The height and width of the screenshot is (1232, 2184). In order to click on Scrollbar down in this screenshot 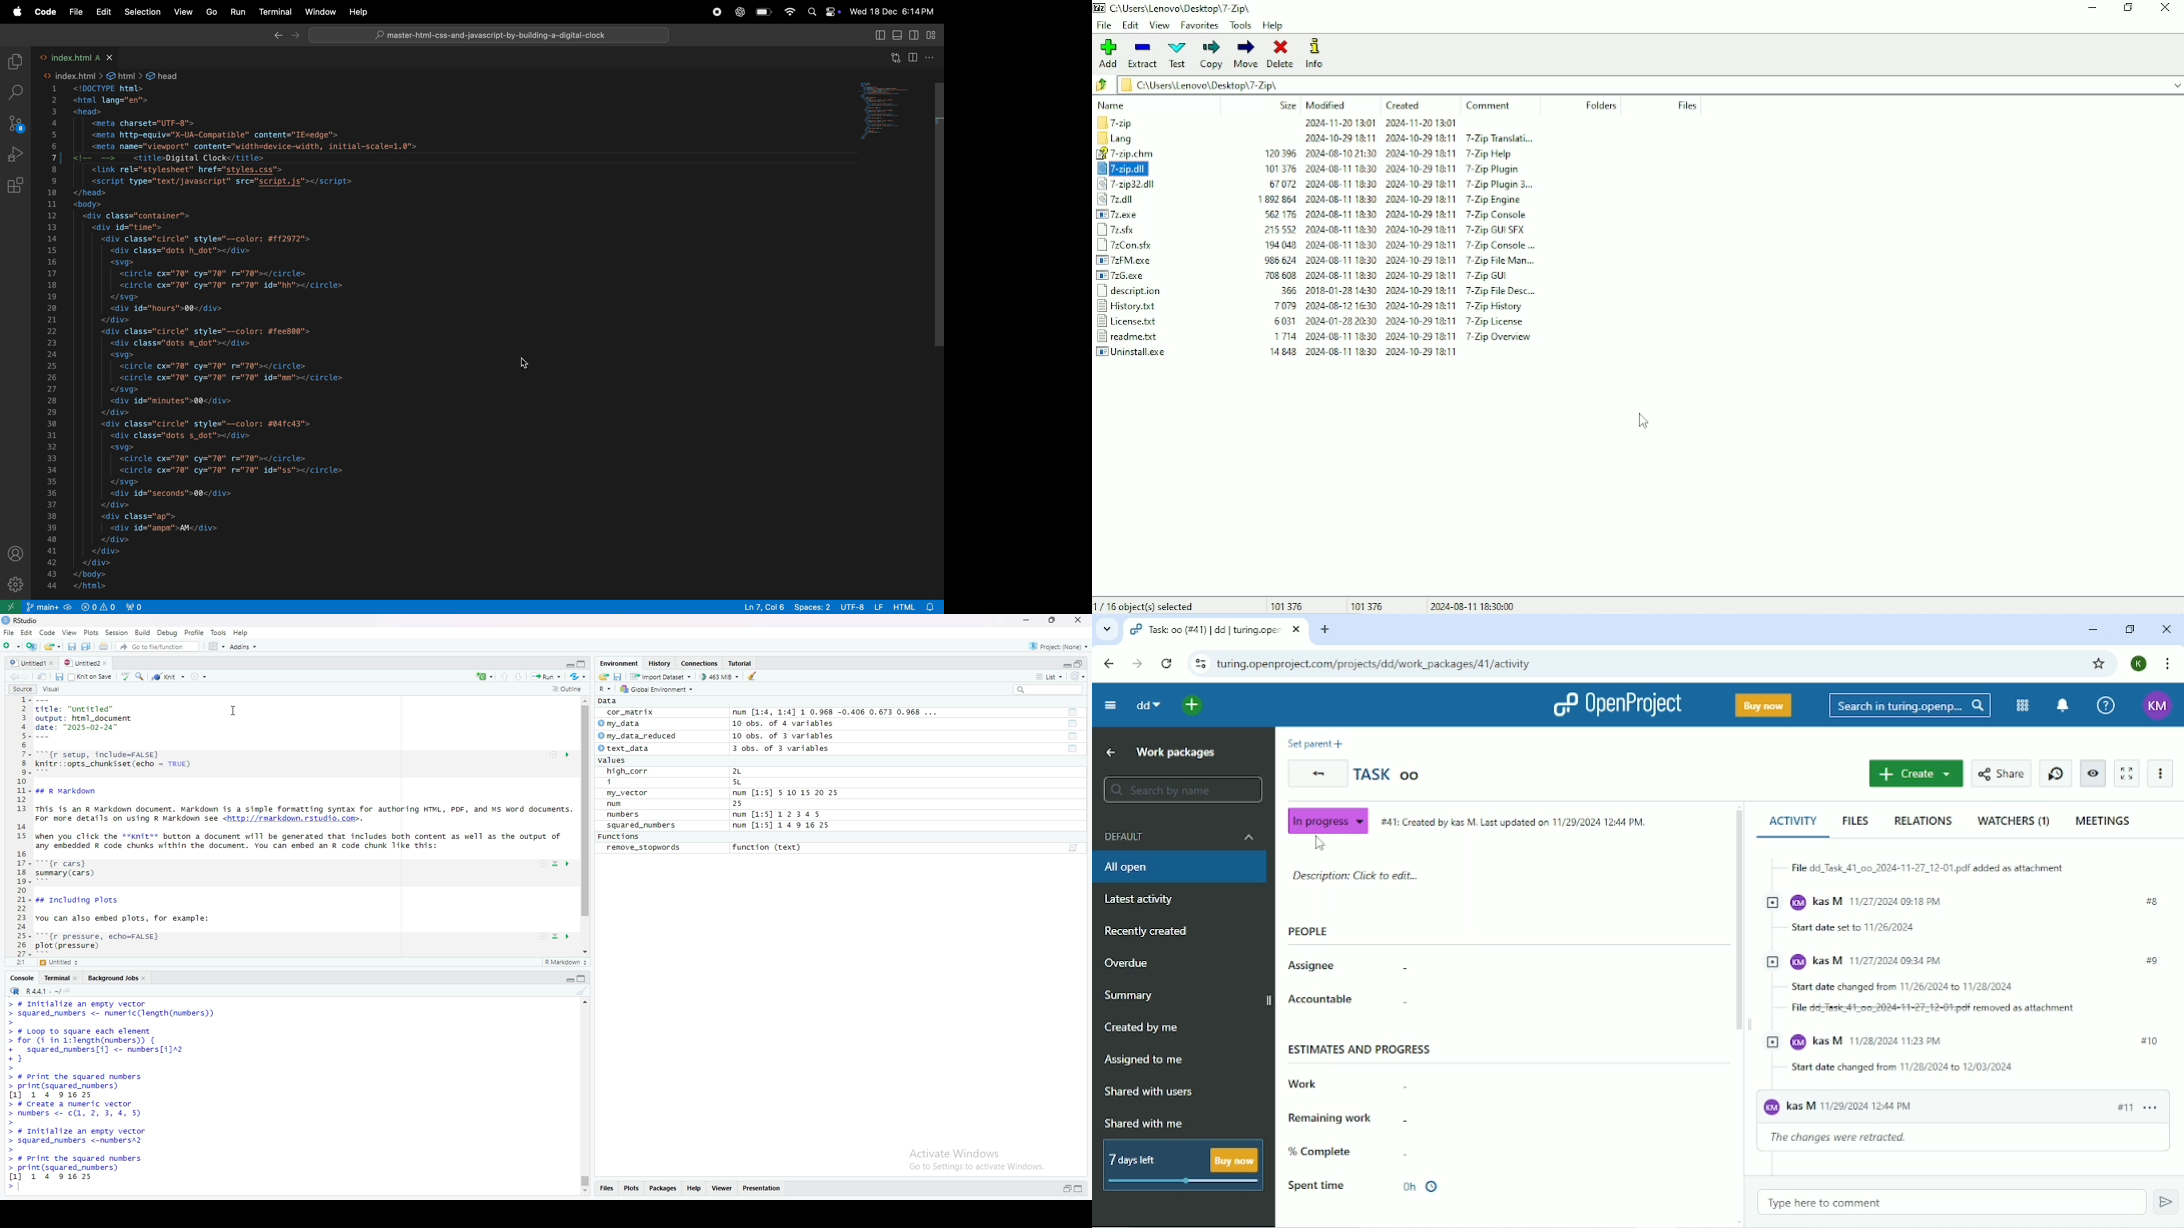, I will do `click(584, 1194)`.